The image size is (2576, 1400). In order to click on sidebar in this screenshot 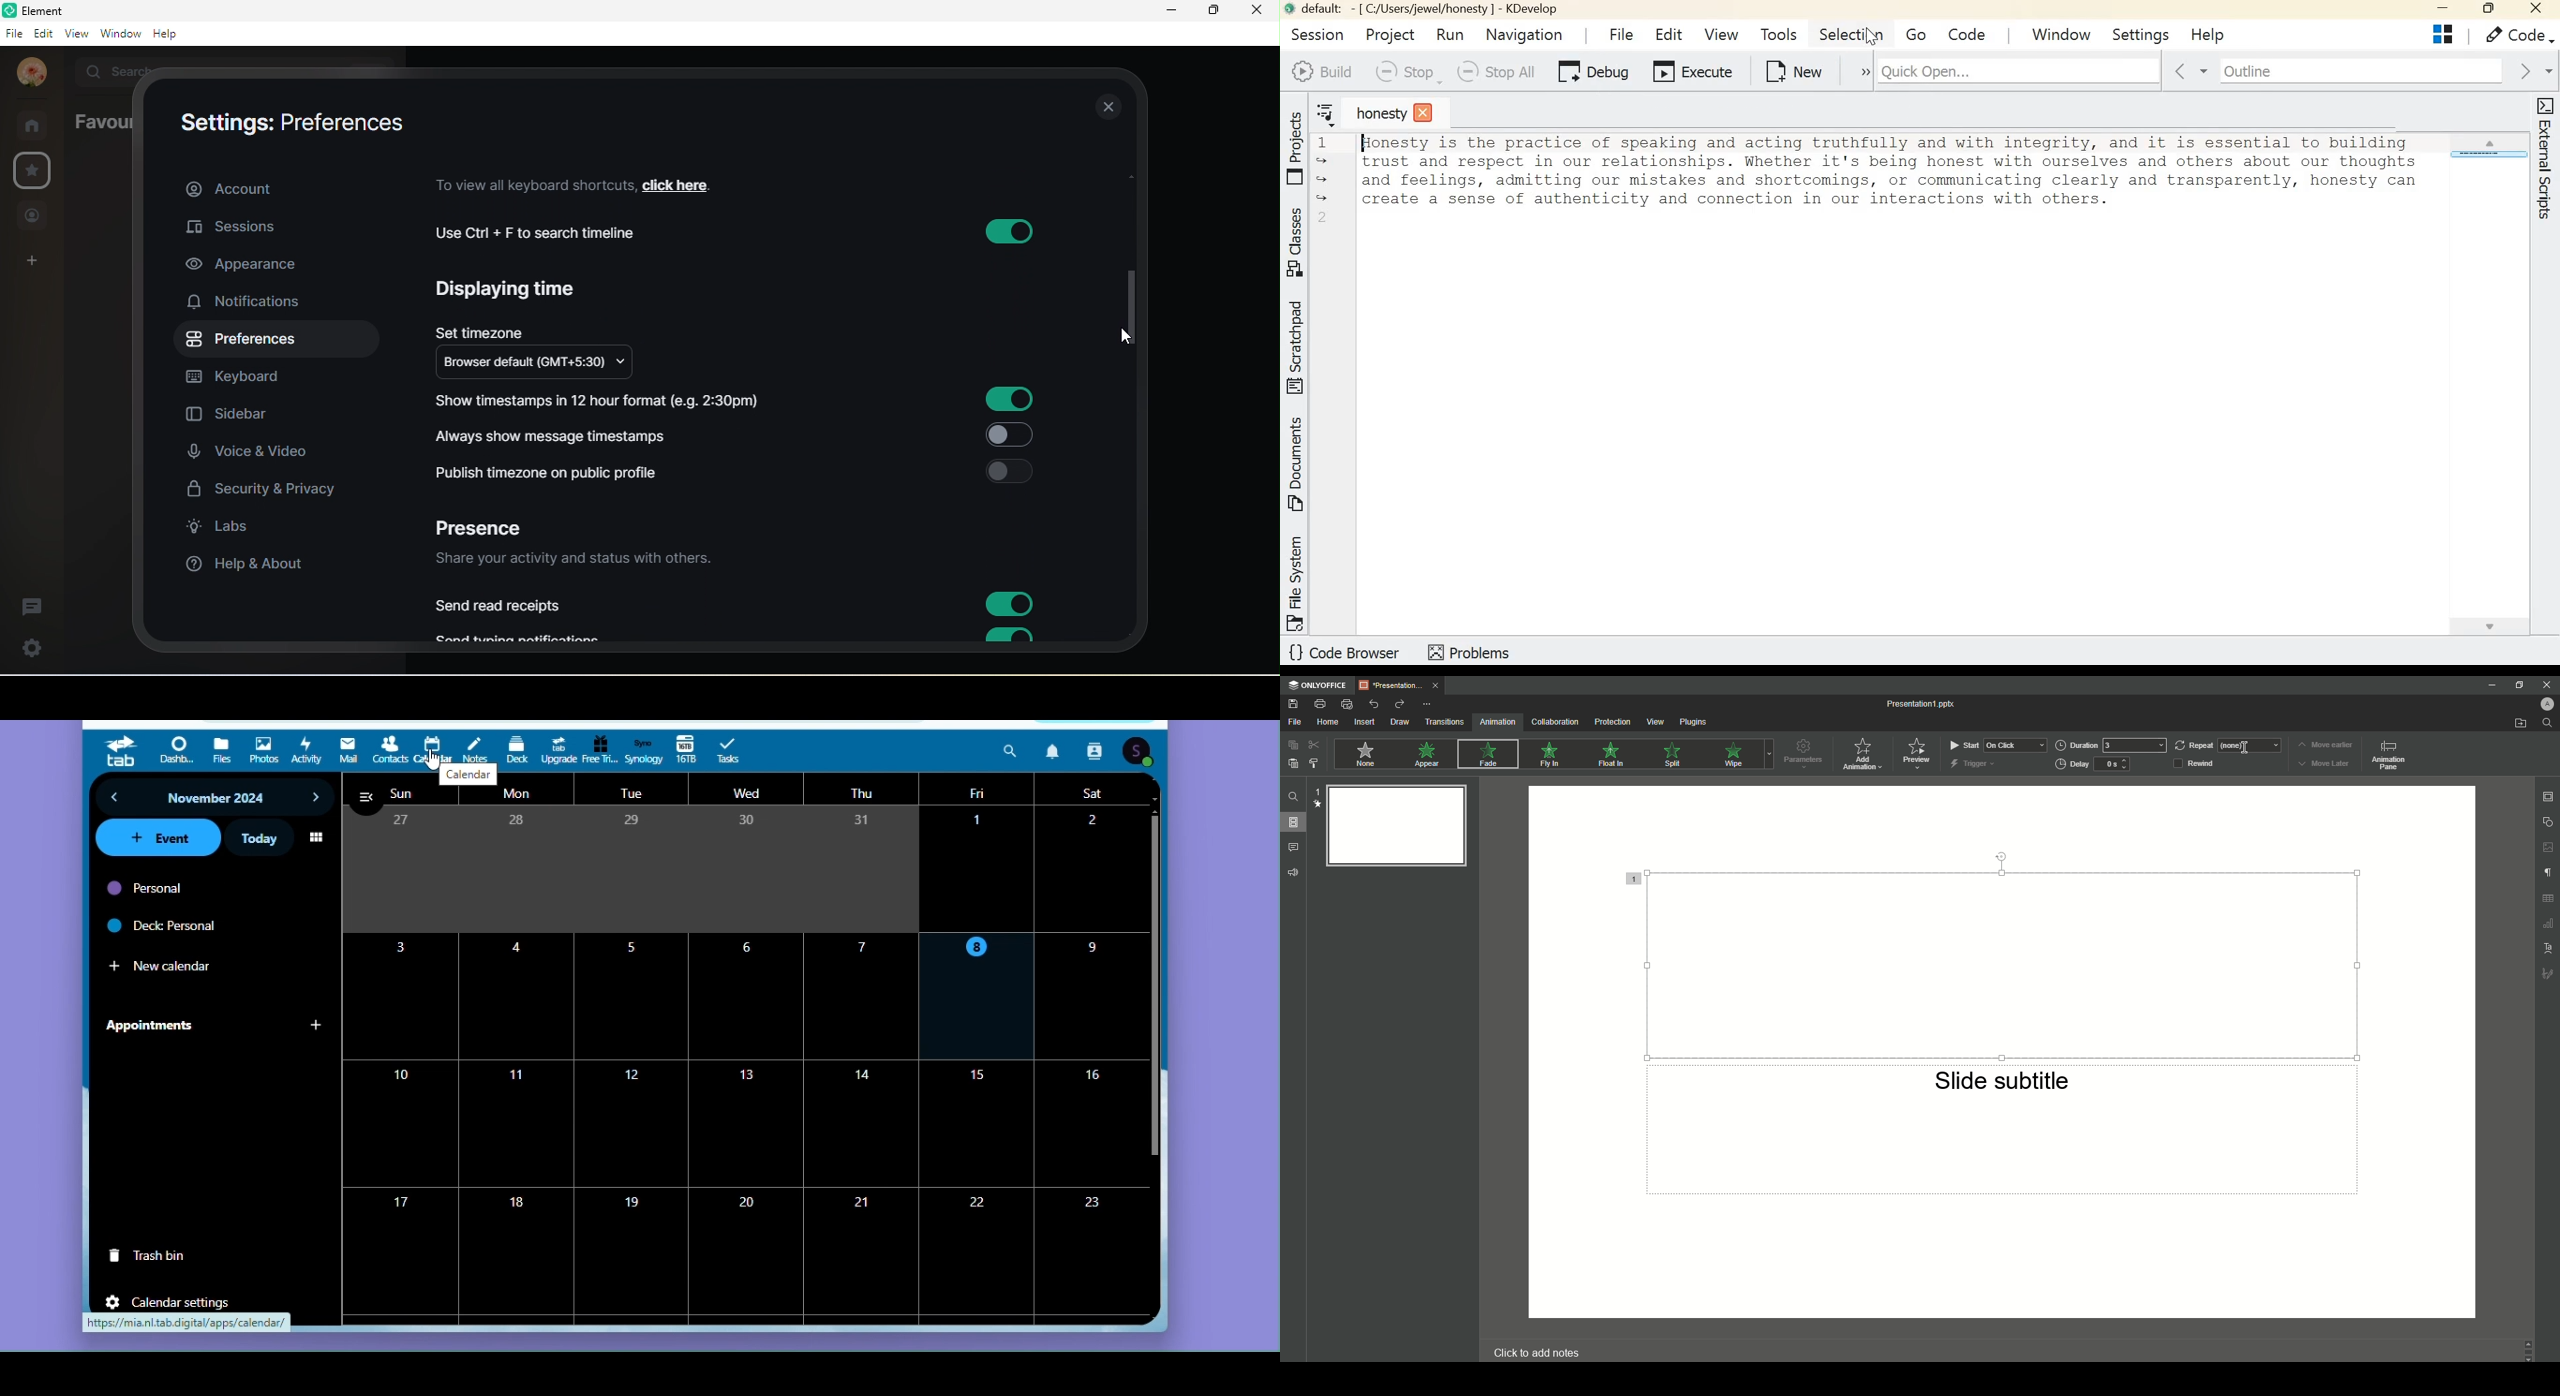, I will do `click(230, 417)`.